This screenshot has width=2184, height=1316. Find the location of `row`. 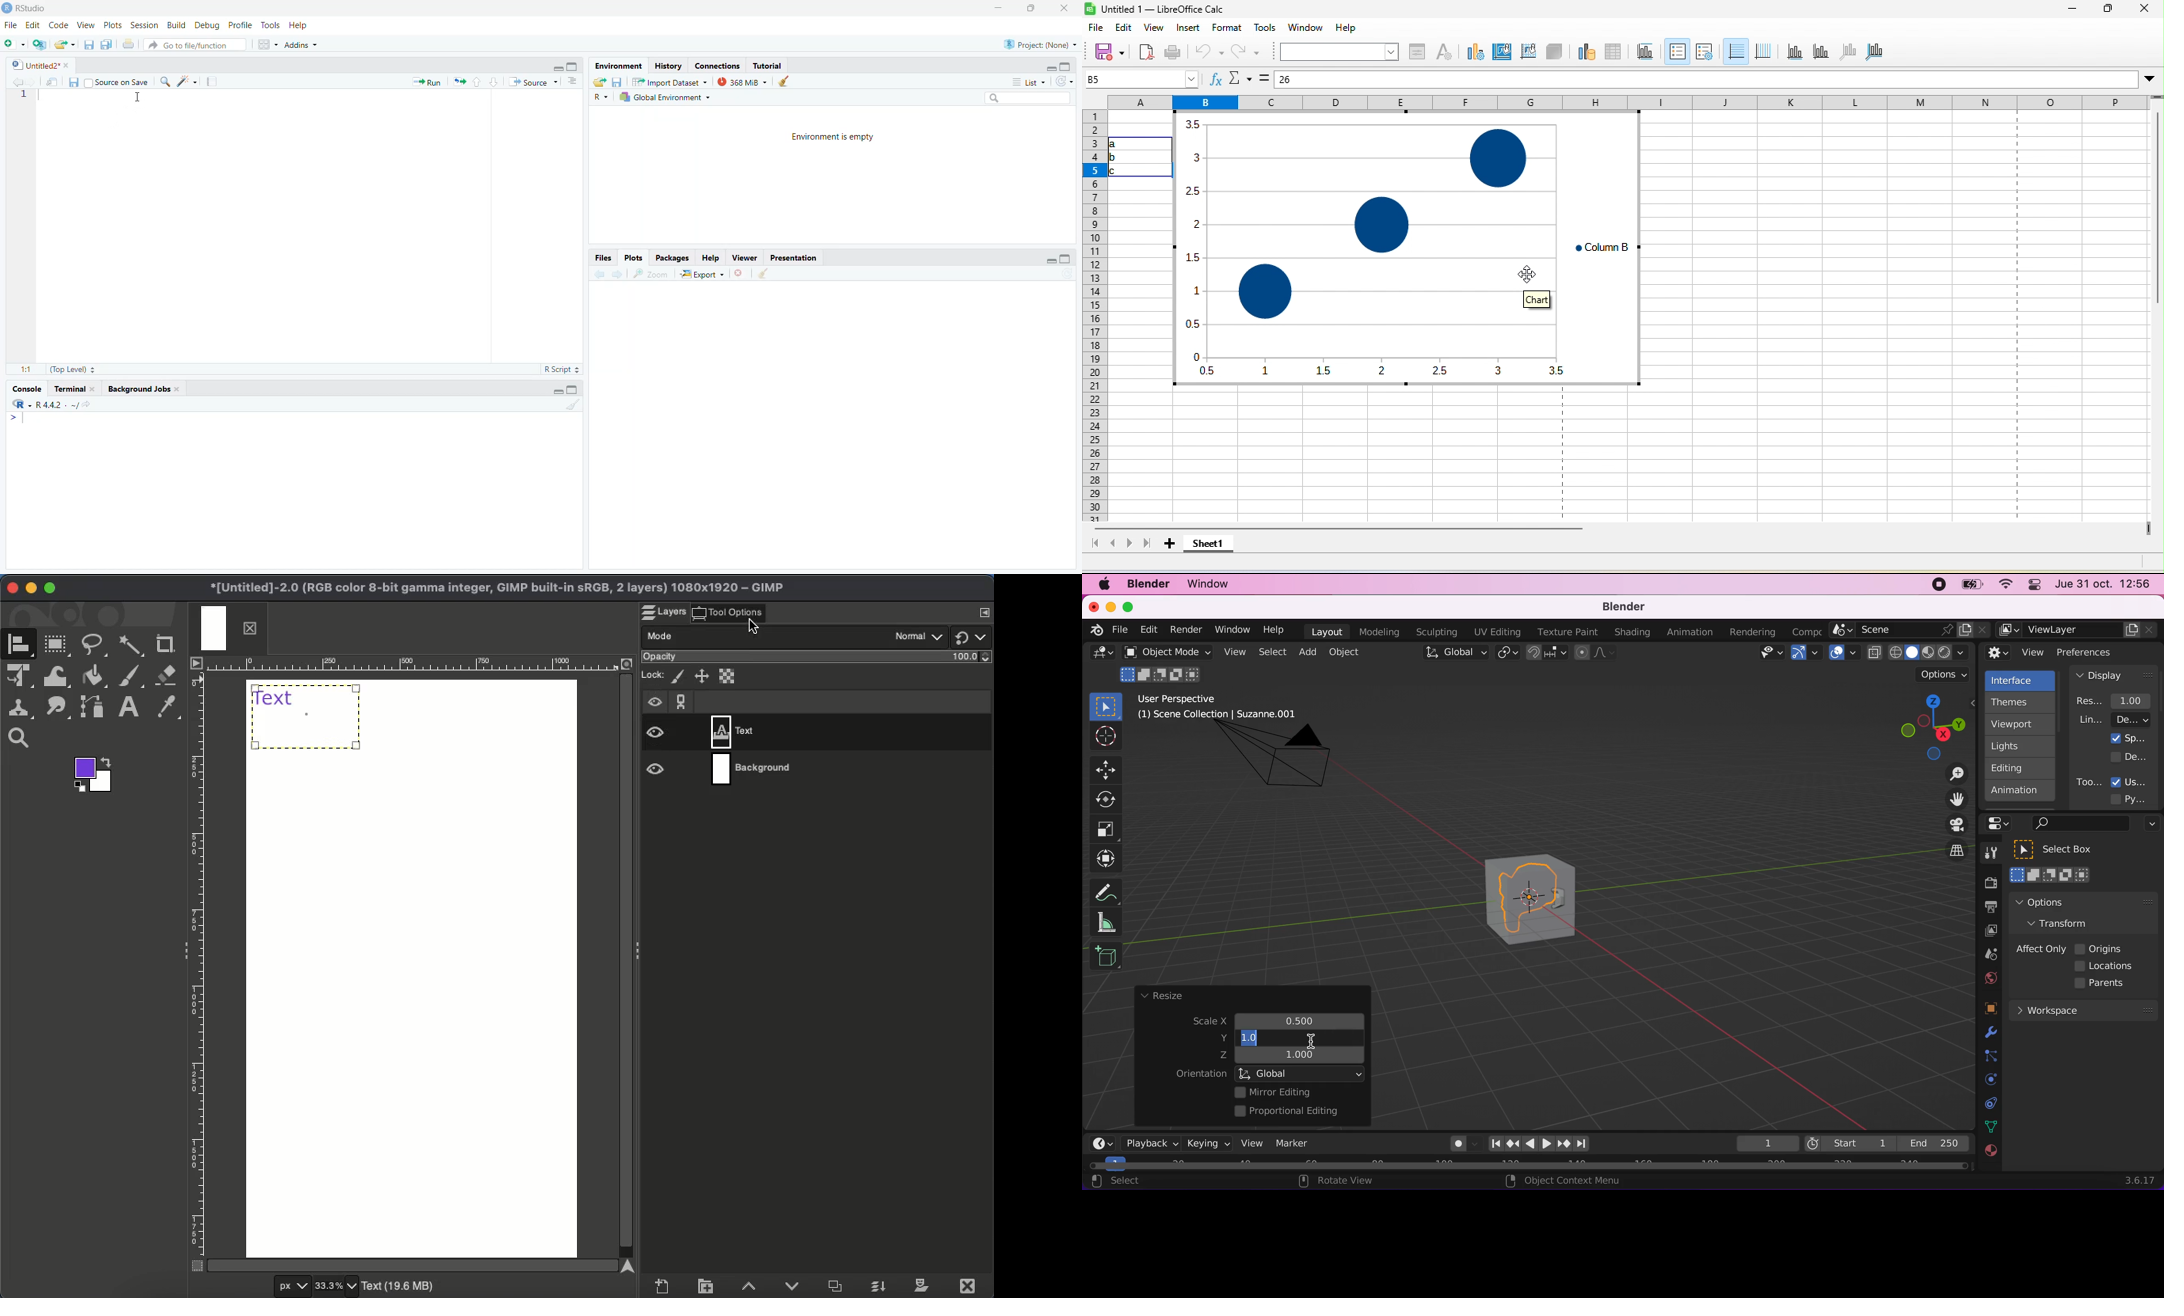

row is located at coordinates (1095, 315).